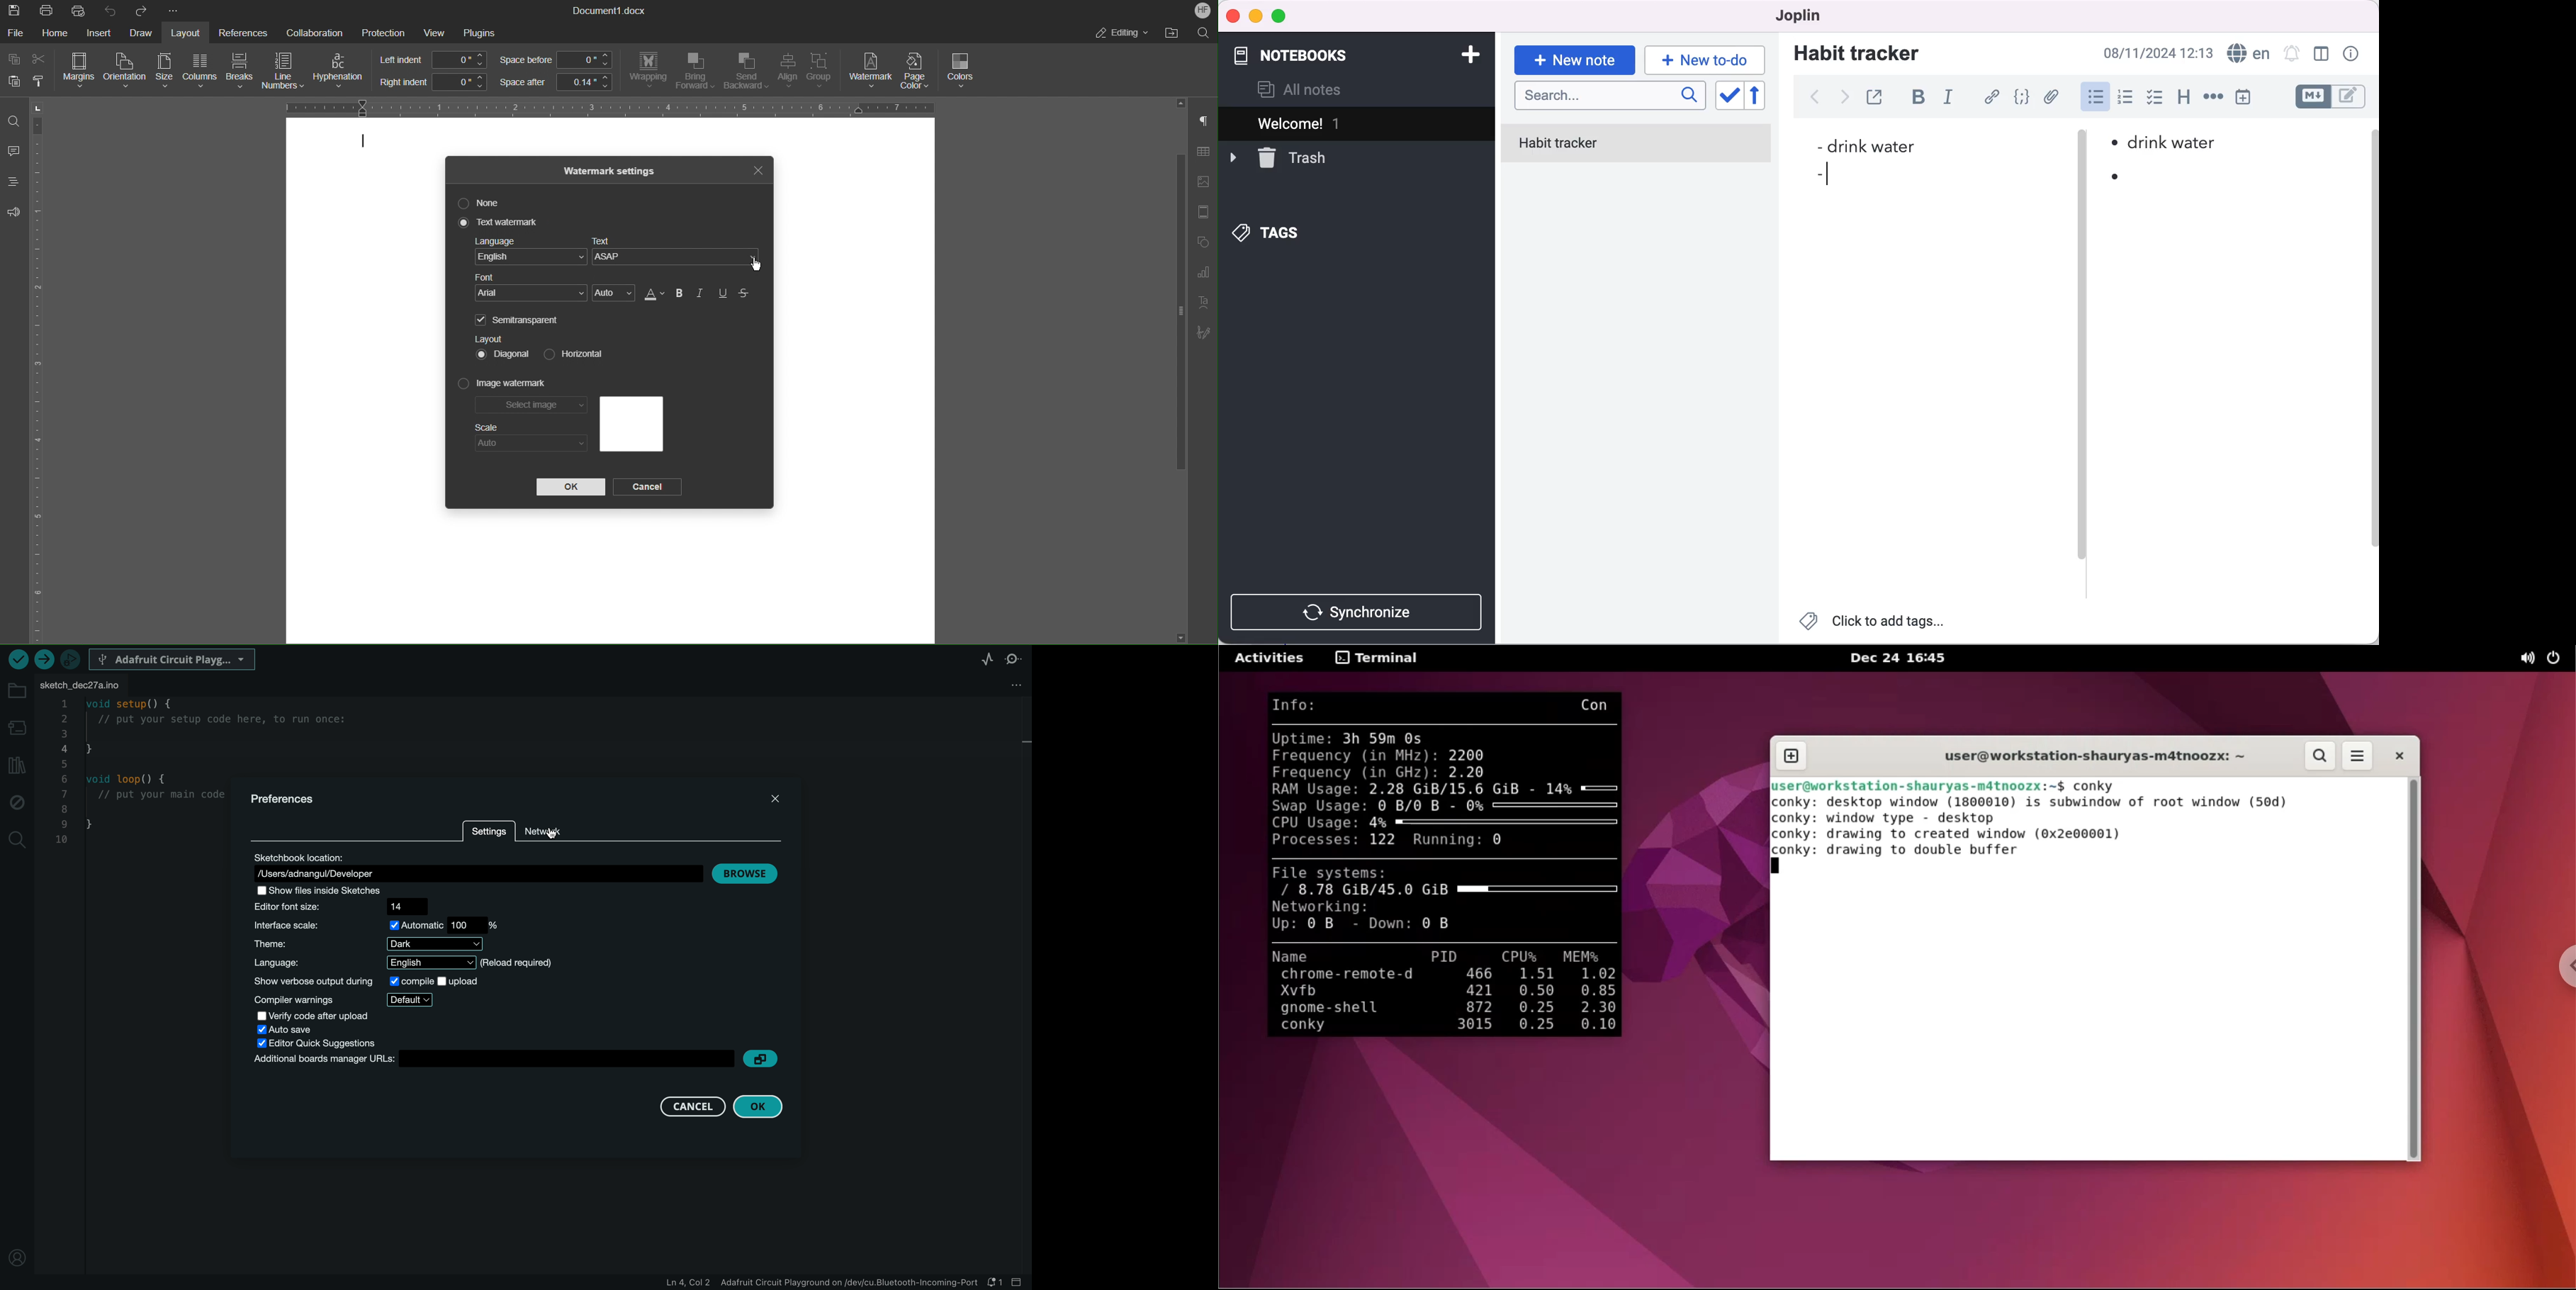 The width and height of the screenshot is (2576, 1316). Describe the element at coordinates (98, 33) in the screenshot. I see `Insert` at that location.